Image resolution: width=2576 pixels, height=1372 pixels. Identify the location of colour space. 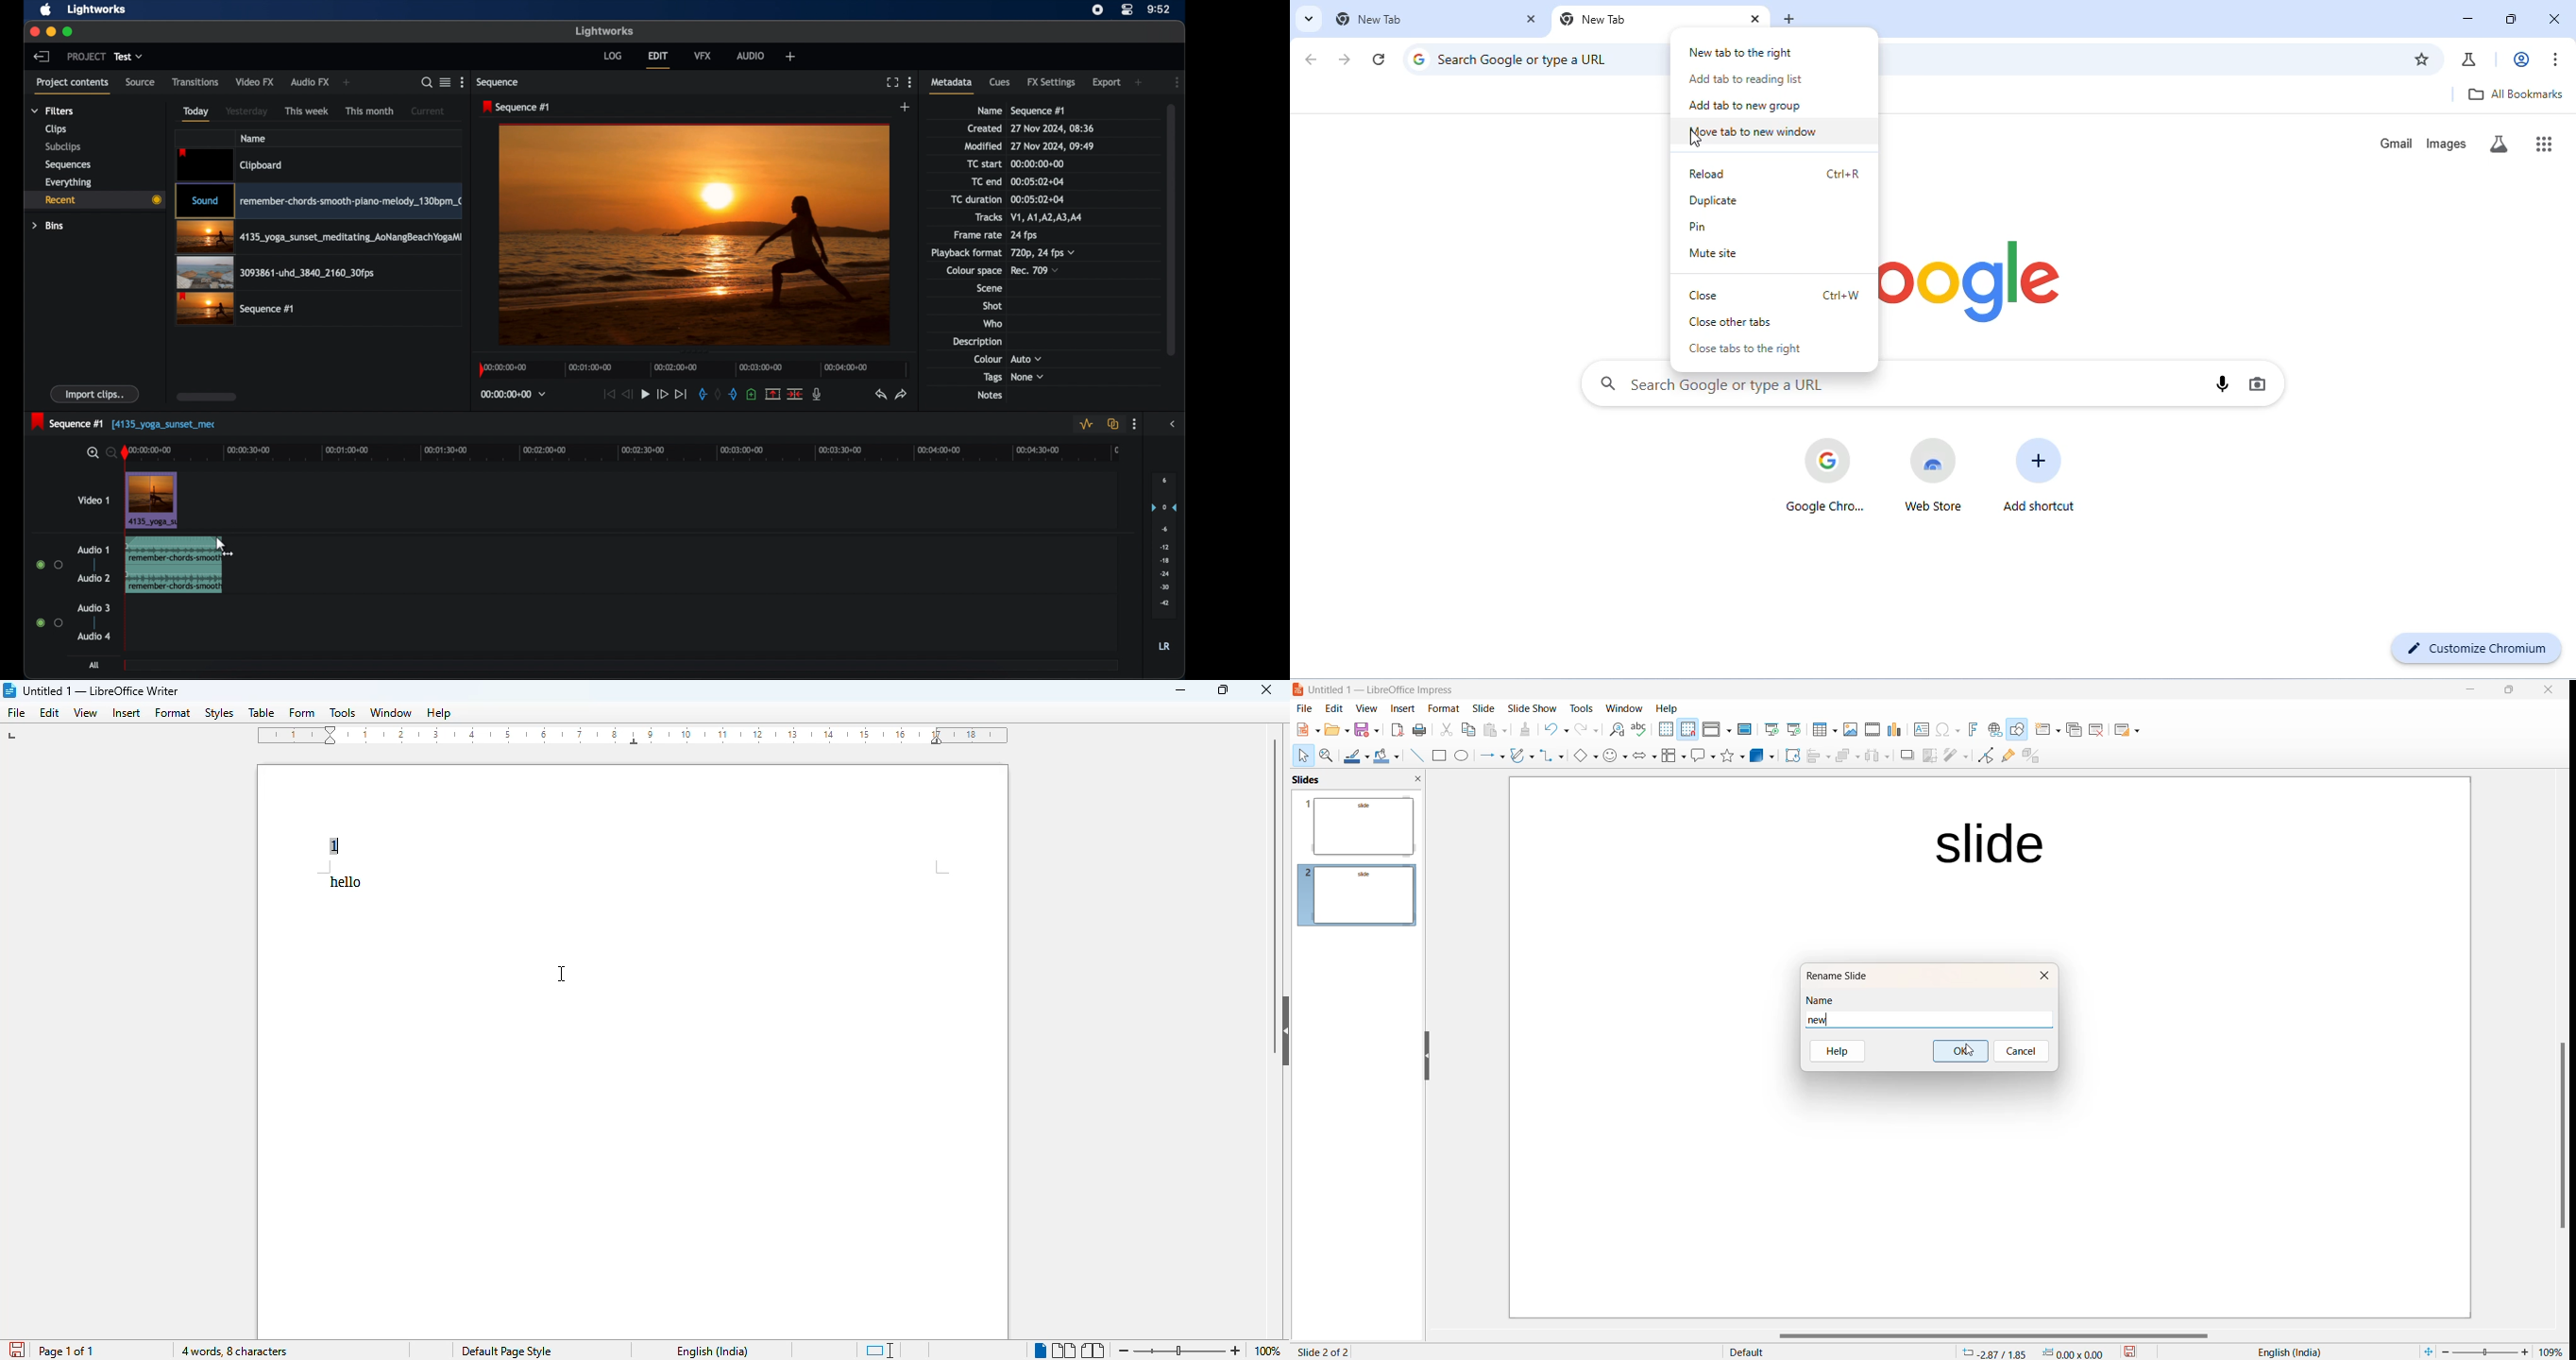
(974, 271).